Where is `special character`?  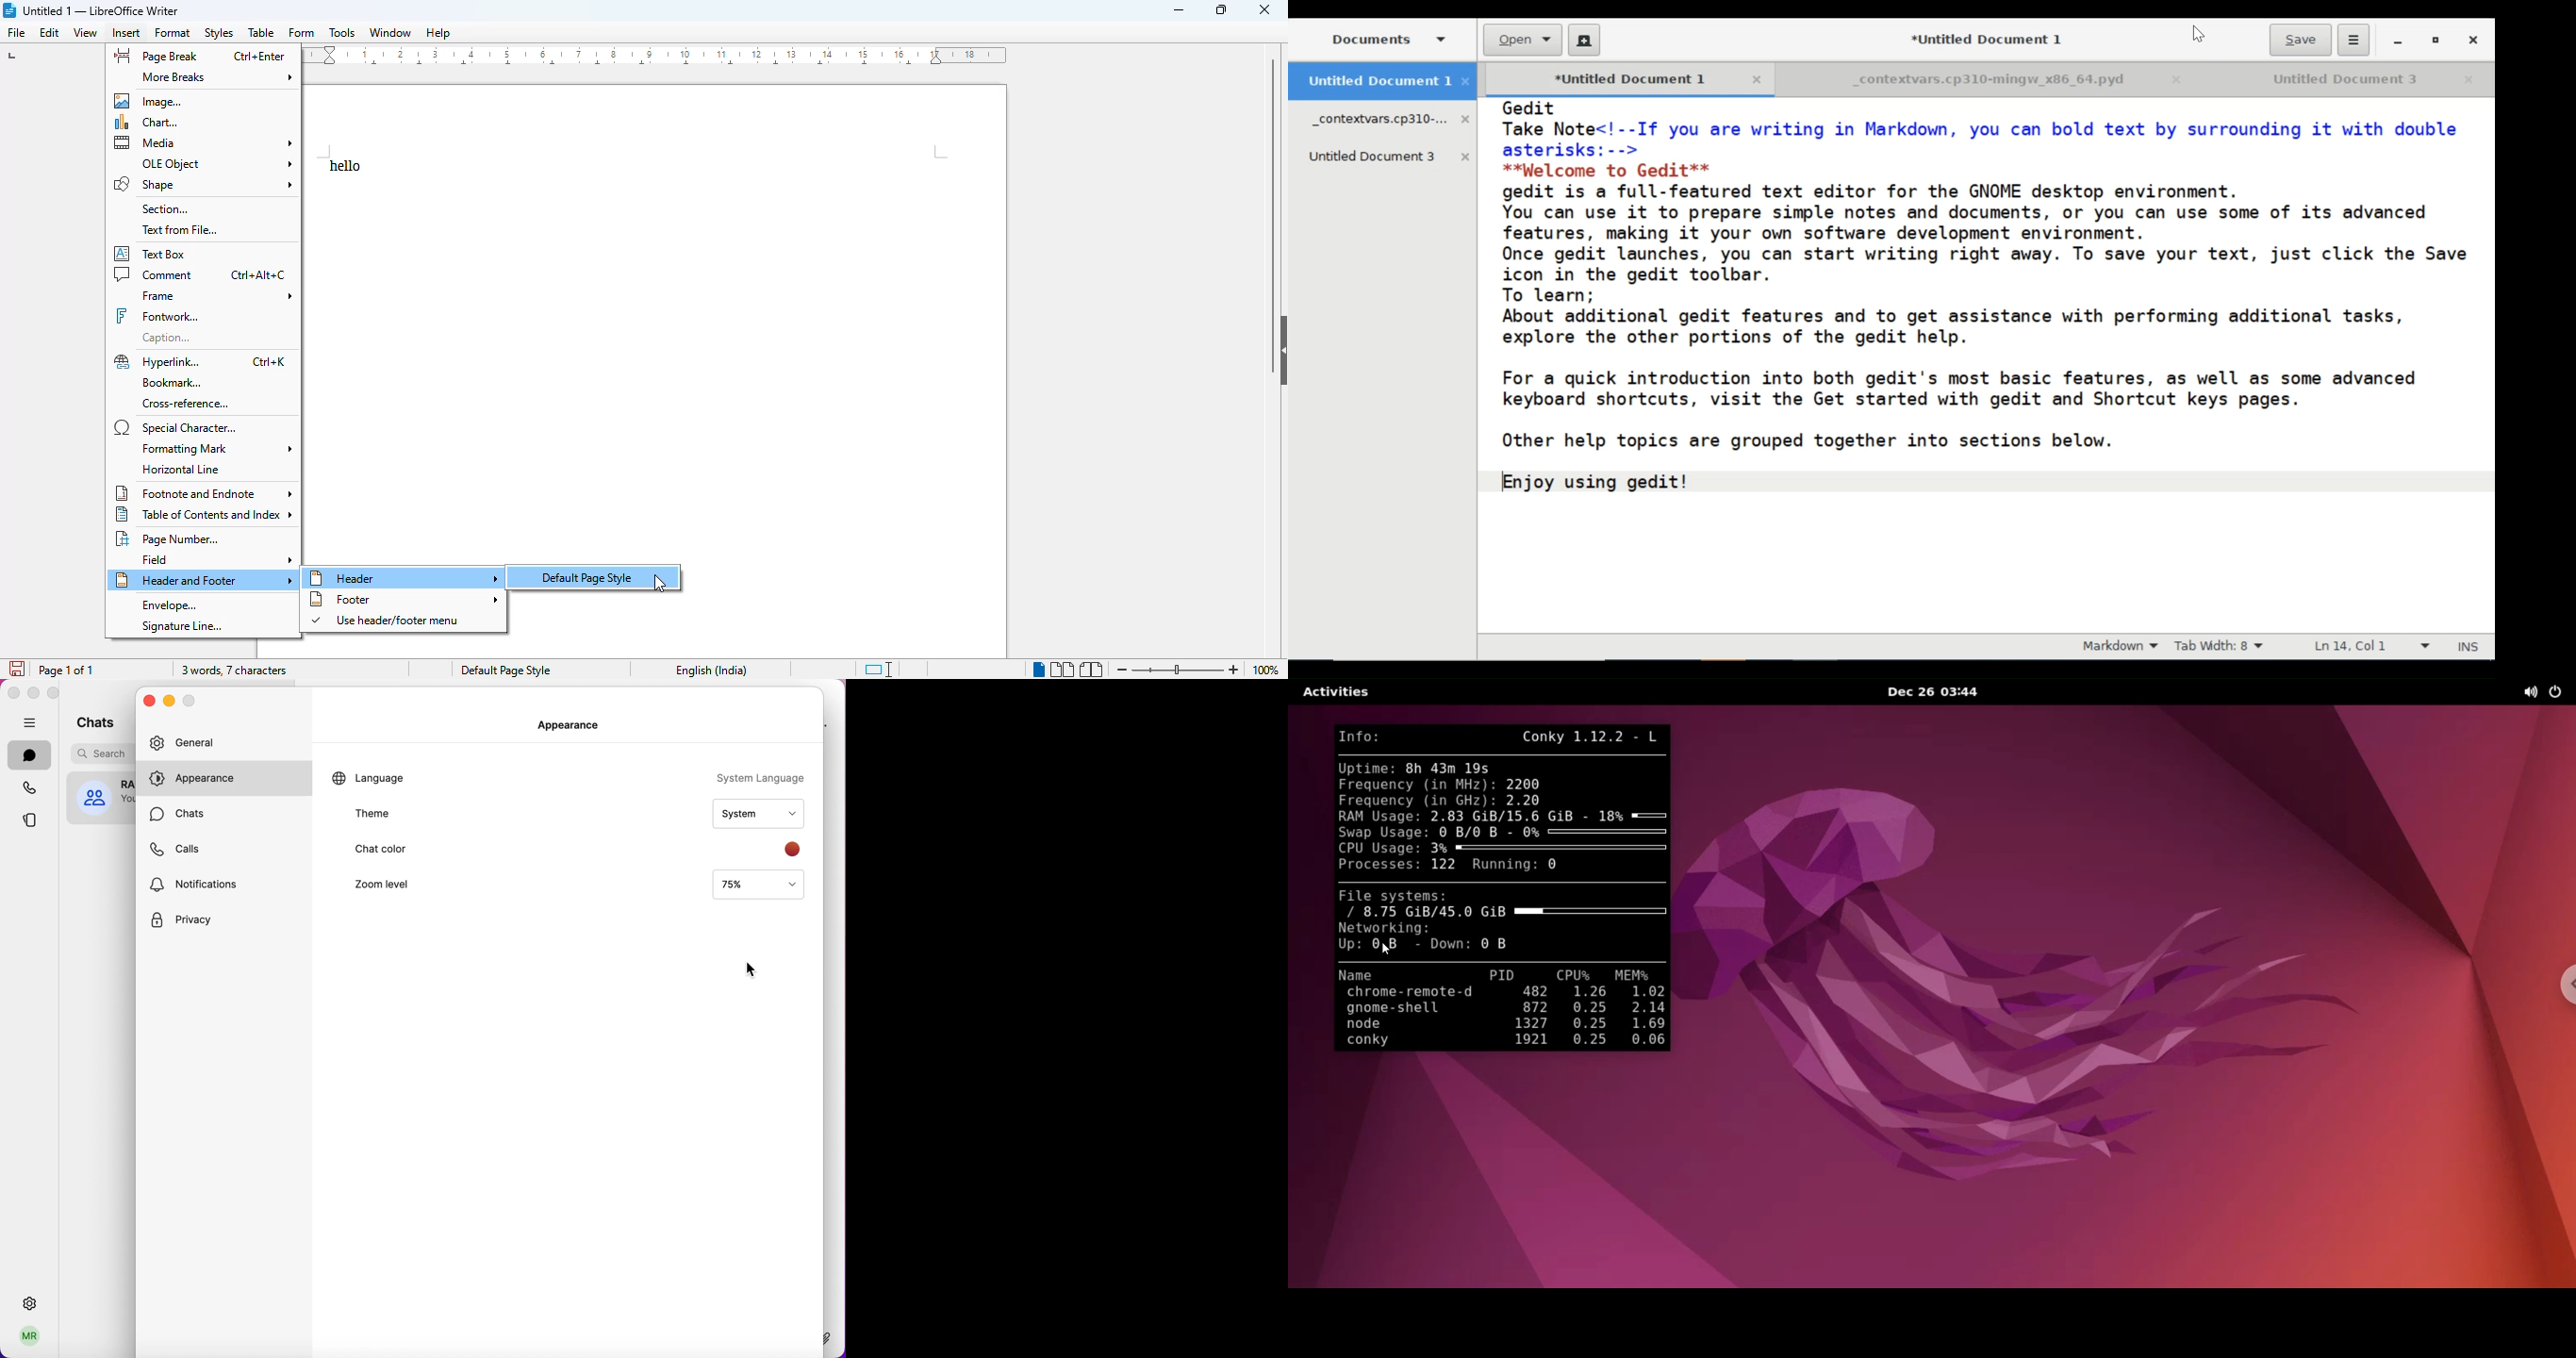
special character is located at coordinates (177, 427).